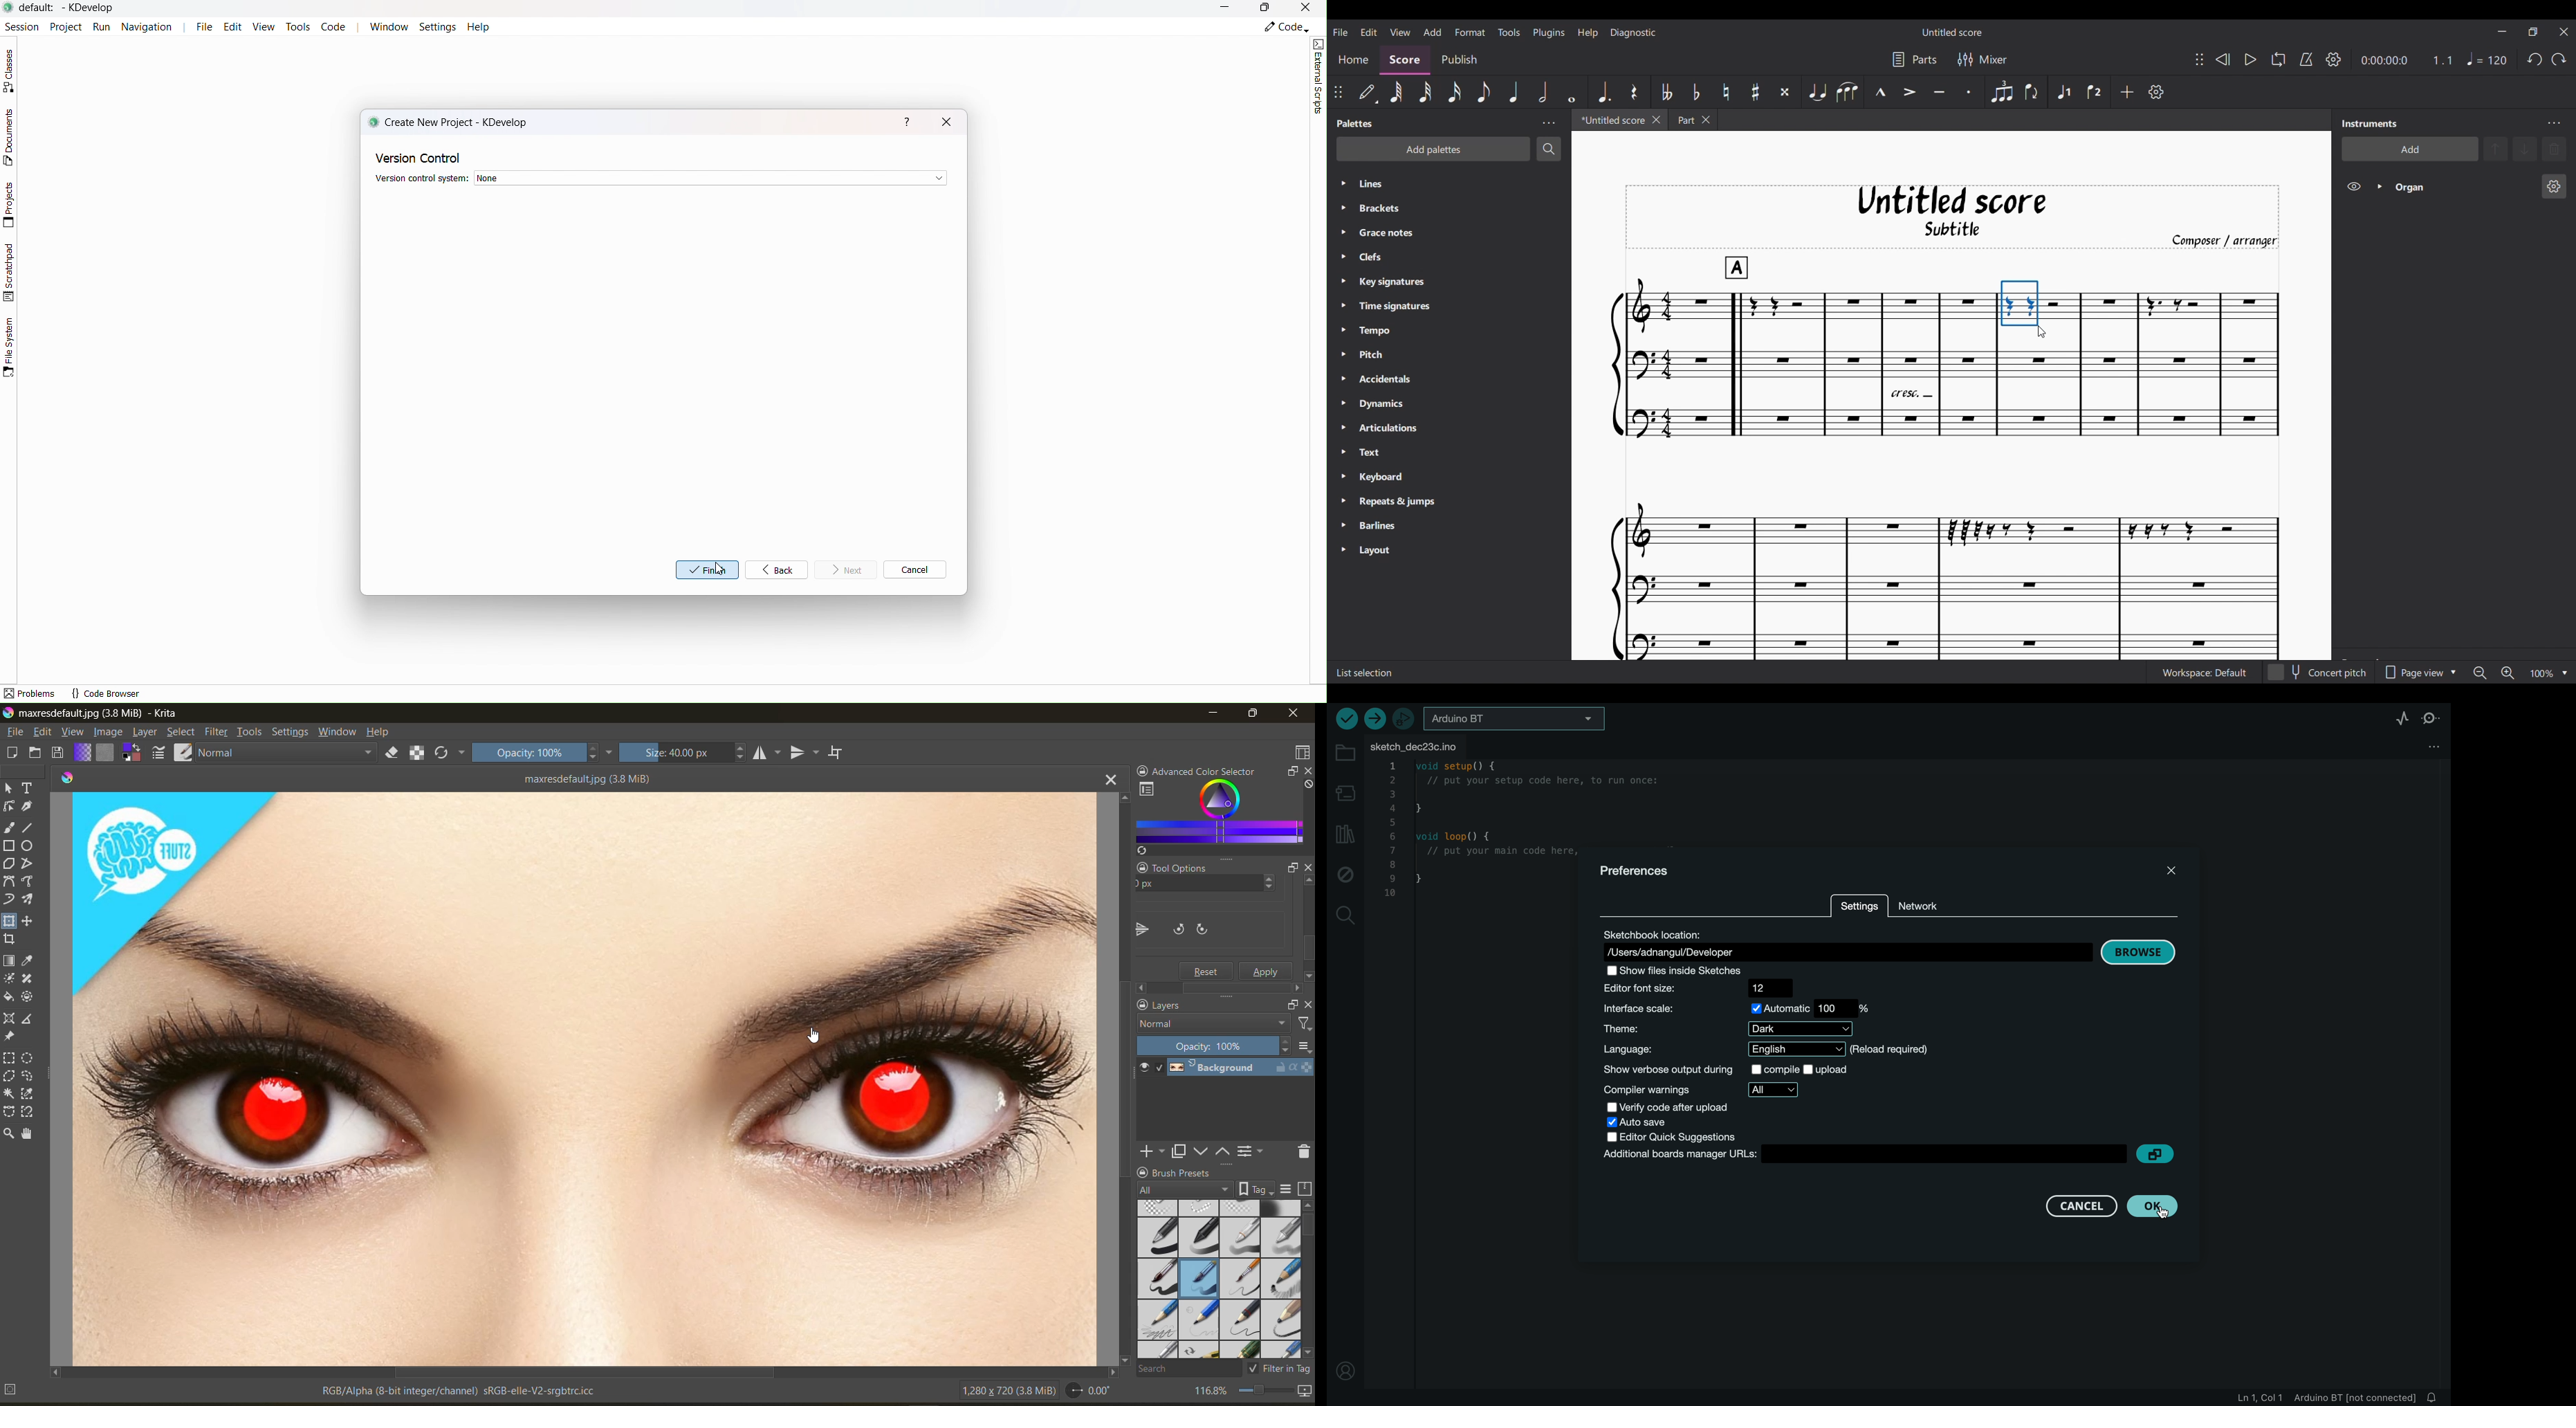 The image size is (2576, 1428). What do you see at coordinates (1264, 972) in the screenshot?
I see `apply` at bounding box center [1264, 972].